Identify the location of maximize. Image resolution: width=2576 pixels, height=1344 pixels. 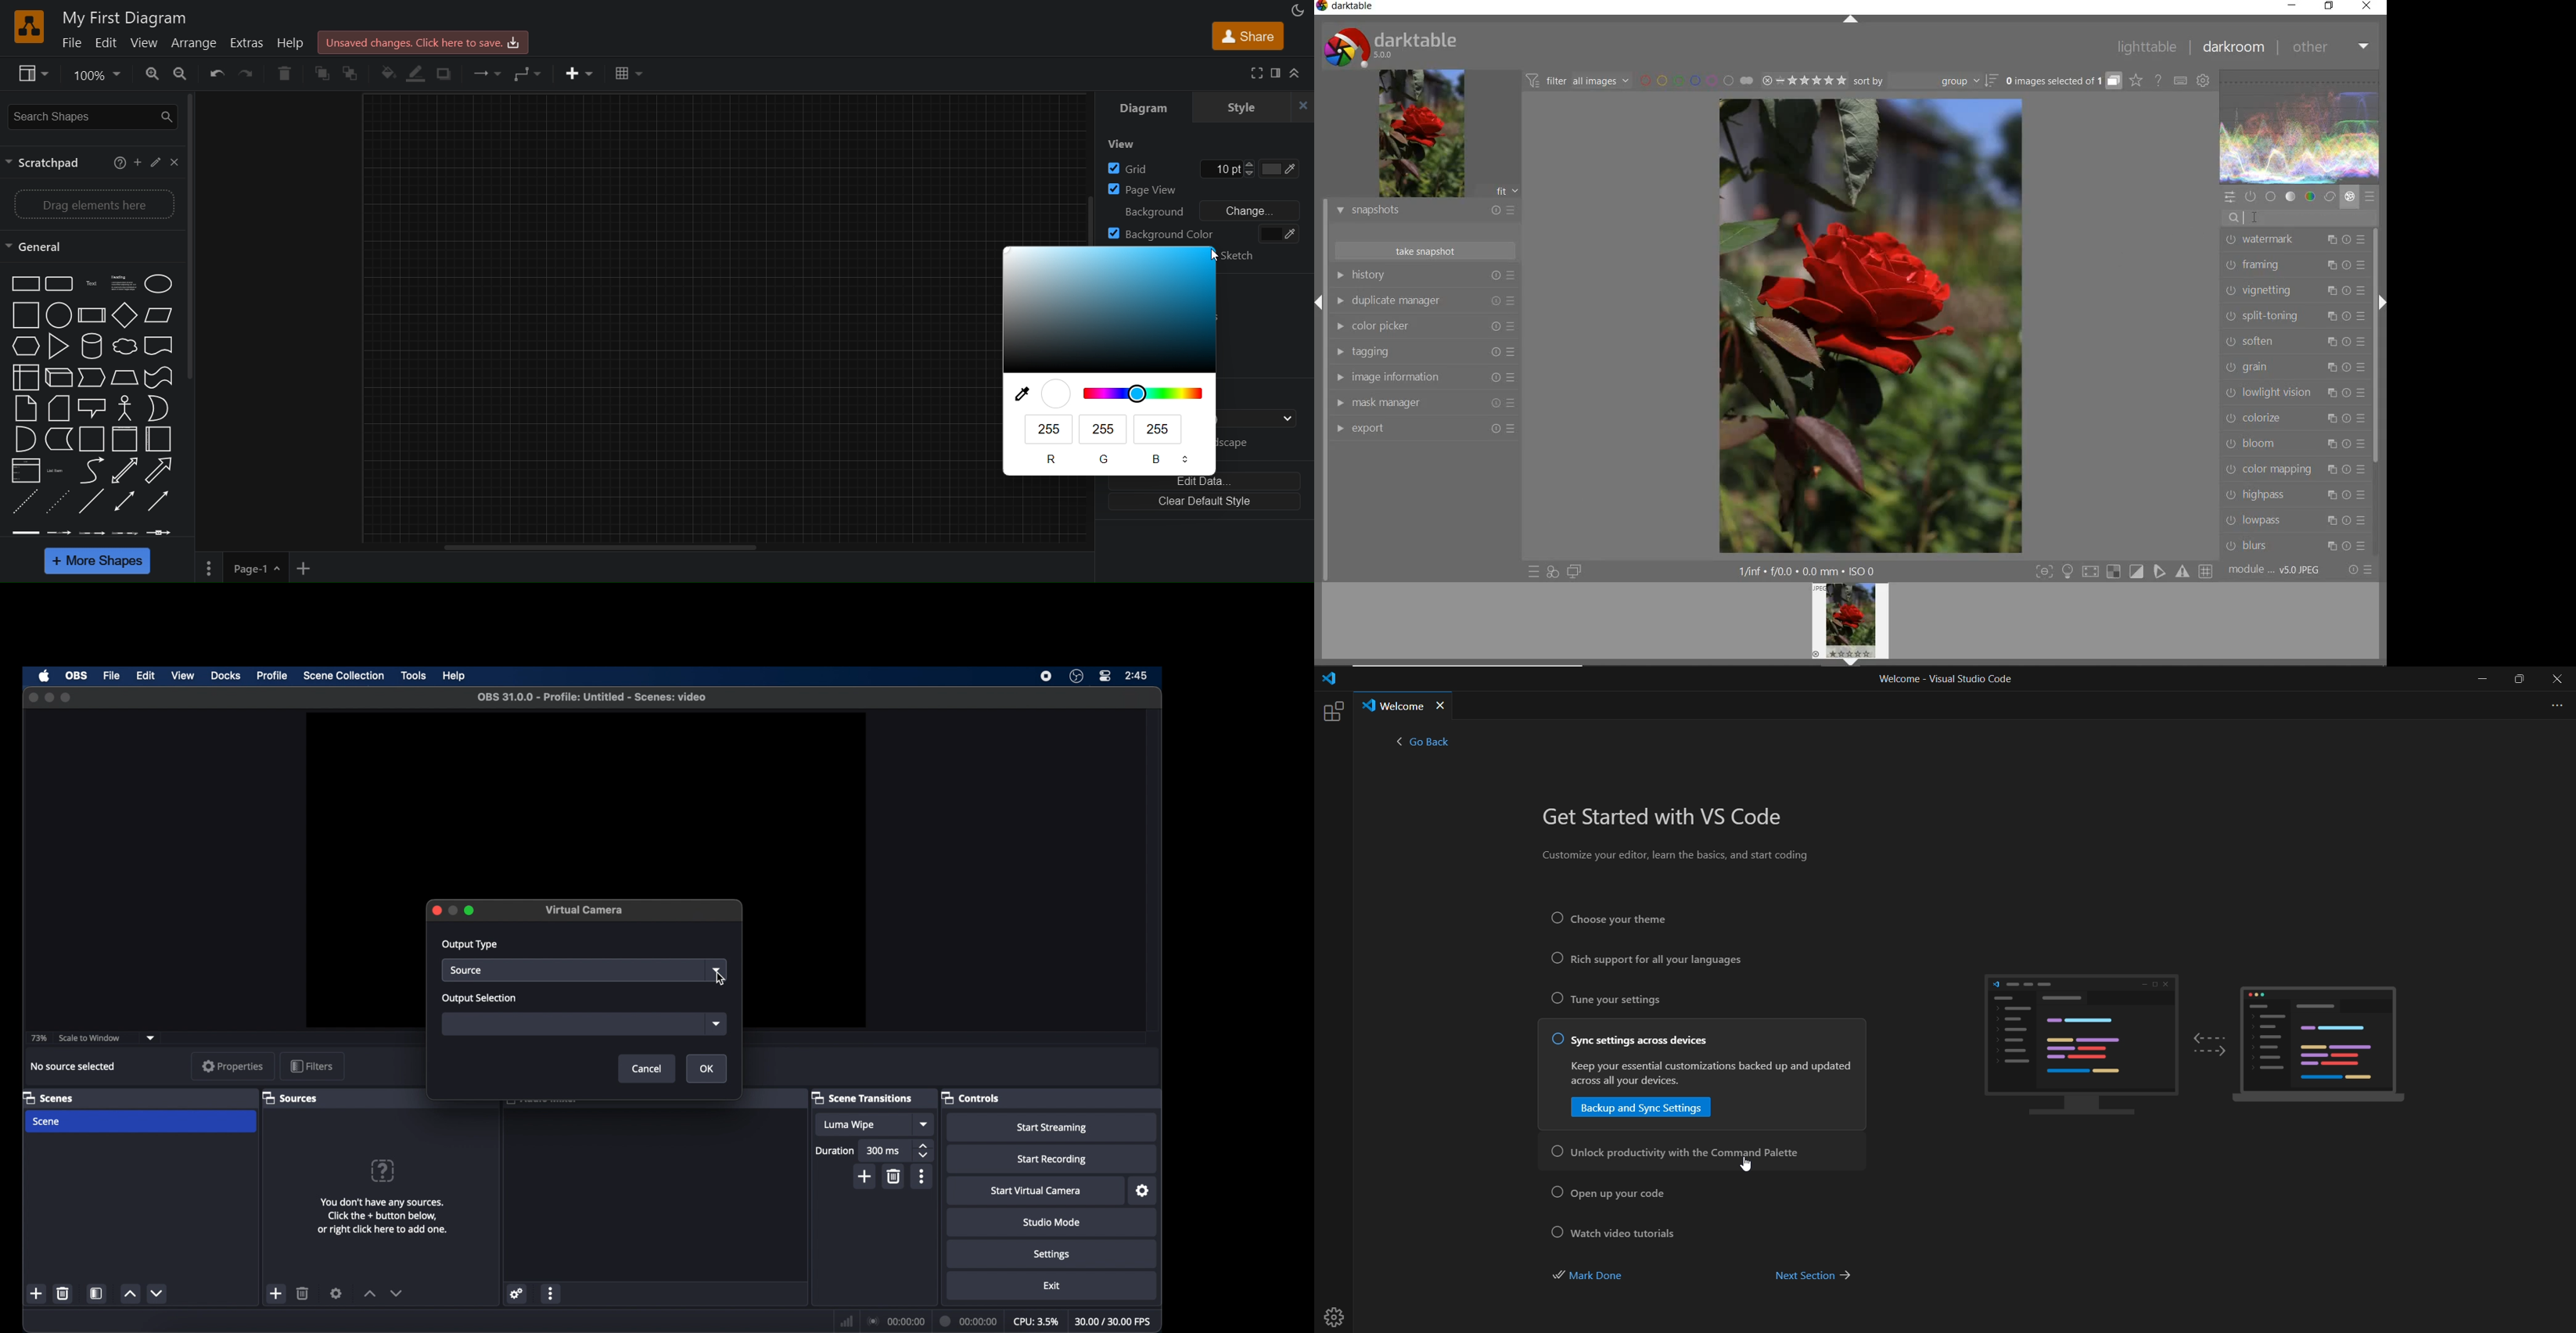
(67, 697).